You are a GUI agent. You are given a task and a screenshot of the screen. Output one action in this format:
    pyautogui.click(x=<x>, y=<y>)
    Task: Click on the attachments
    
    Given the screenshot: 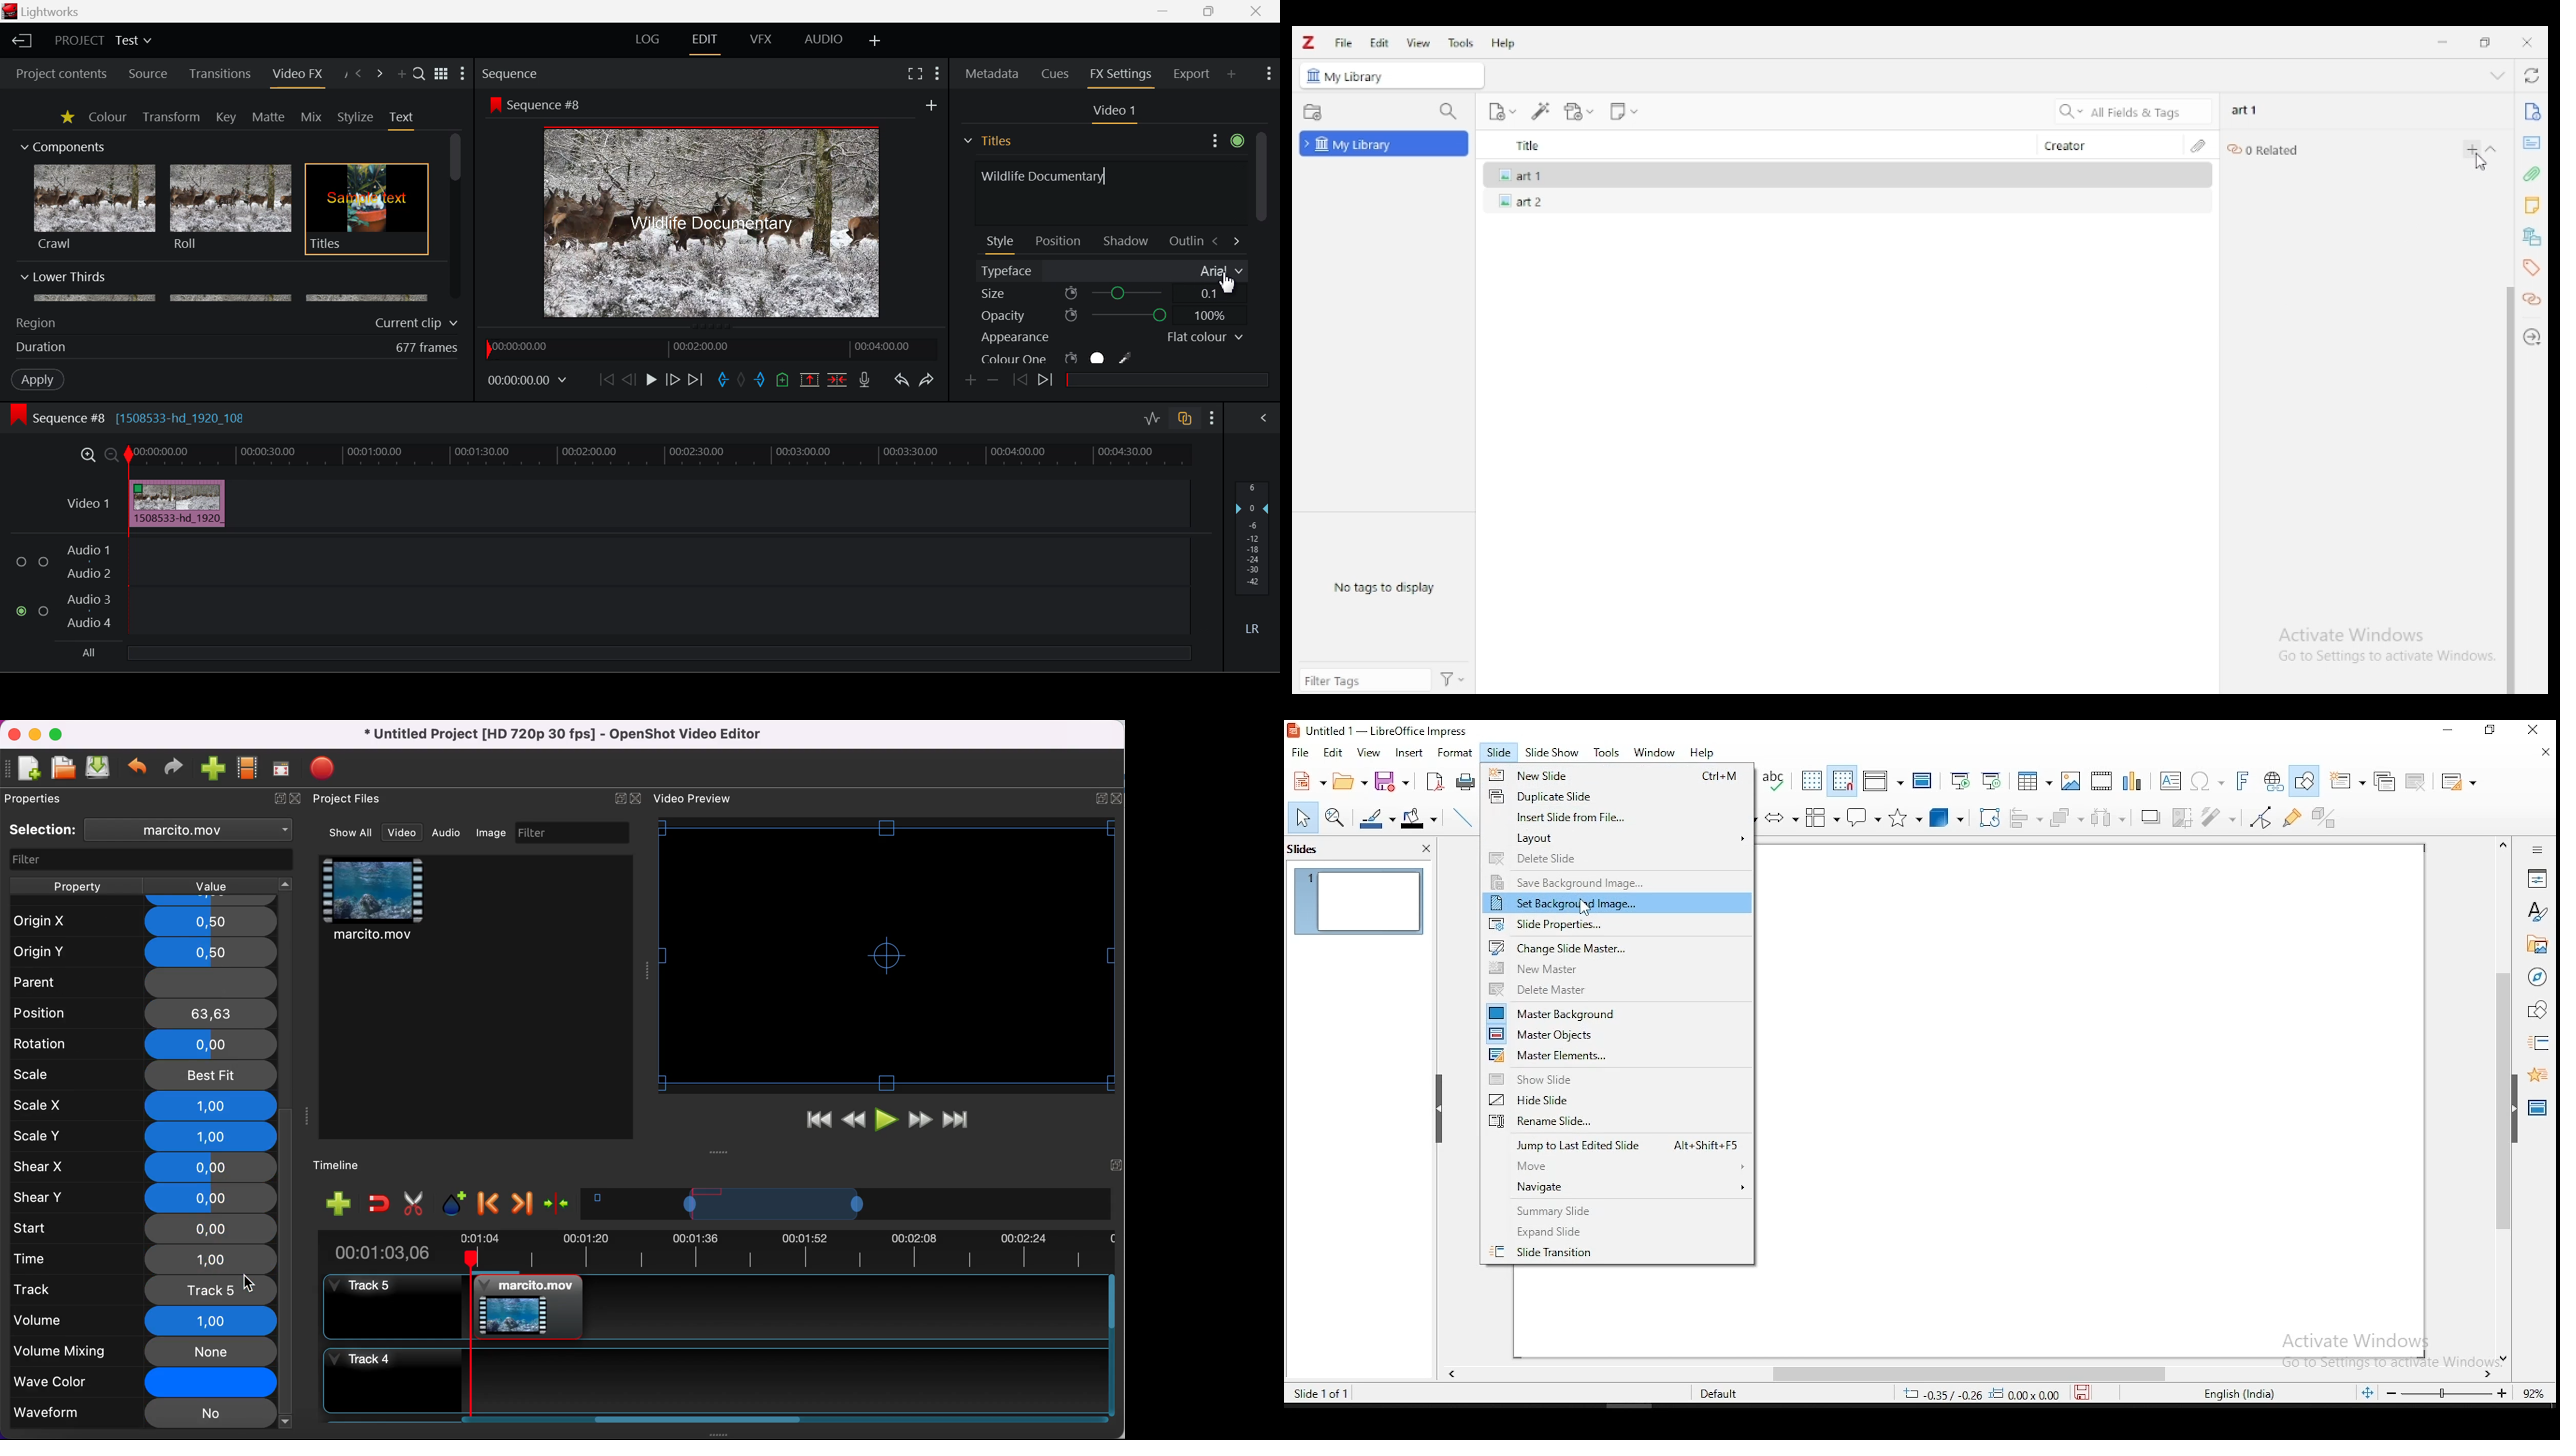 What is the action you would take?
    pyautogui.click(x=2198, y=145)
    